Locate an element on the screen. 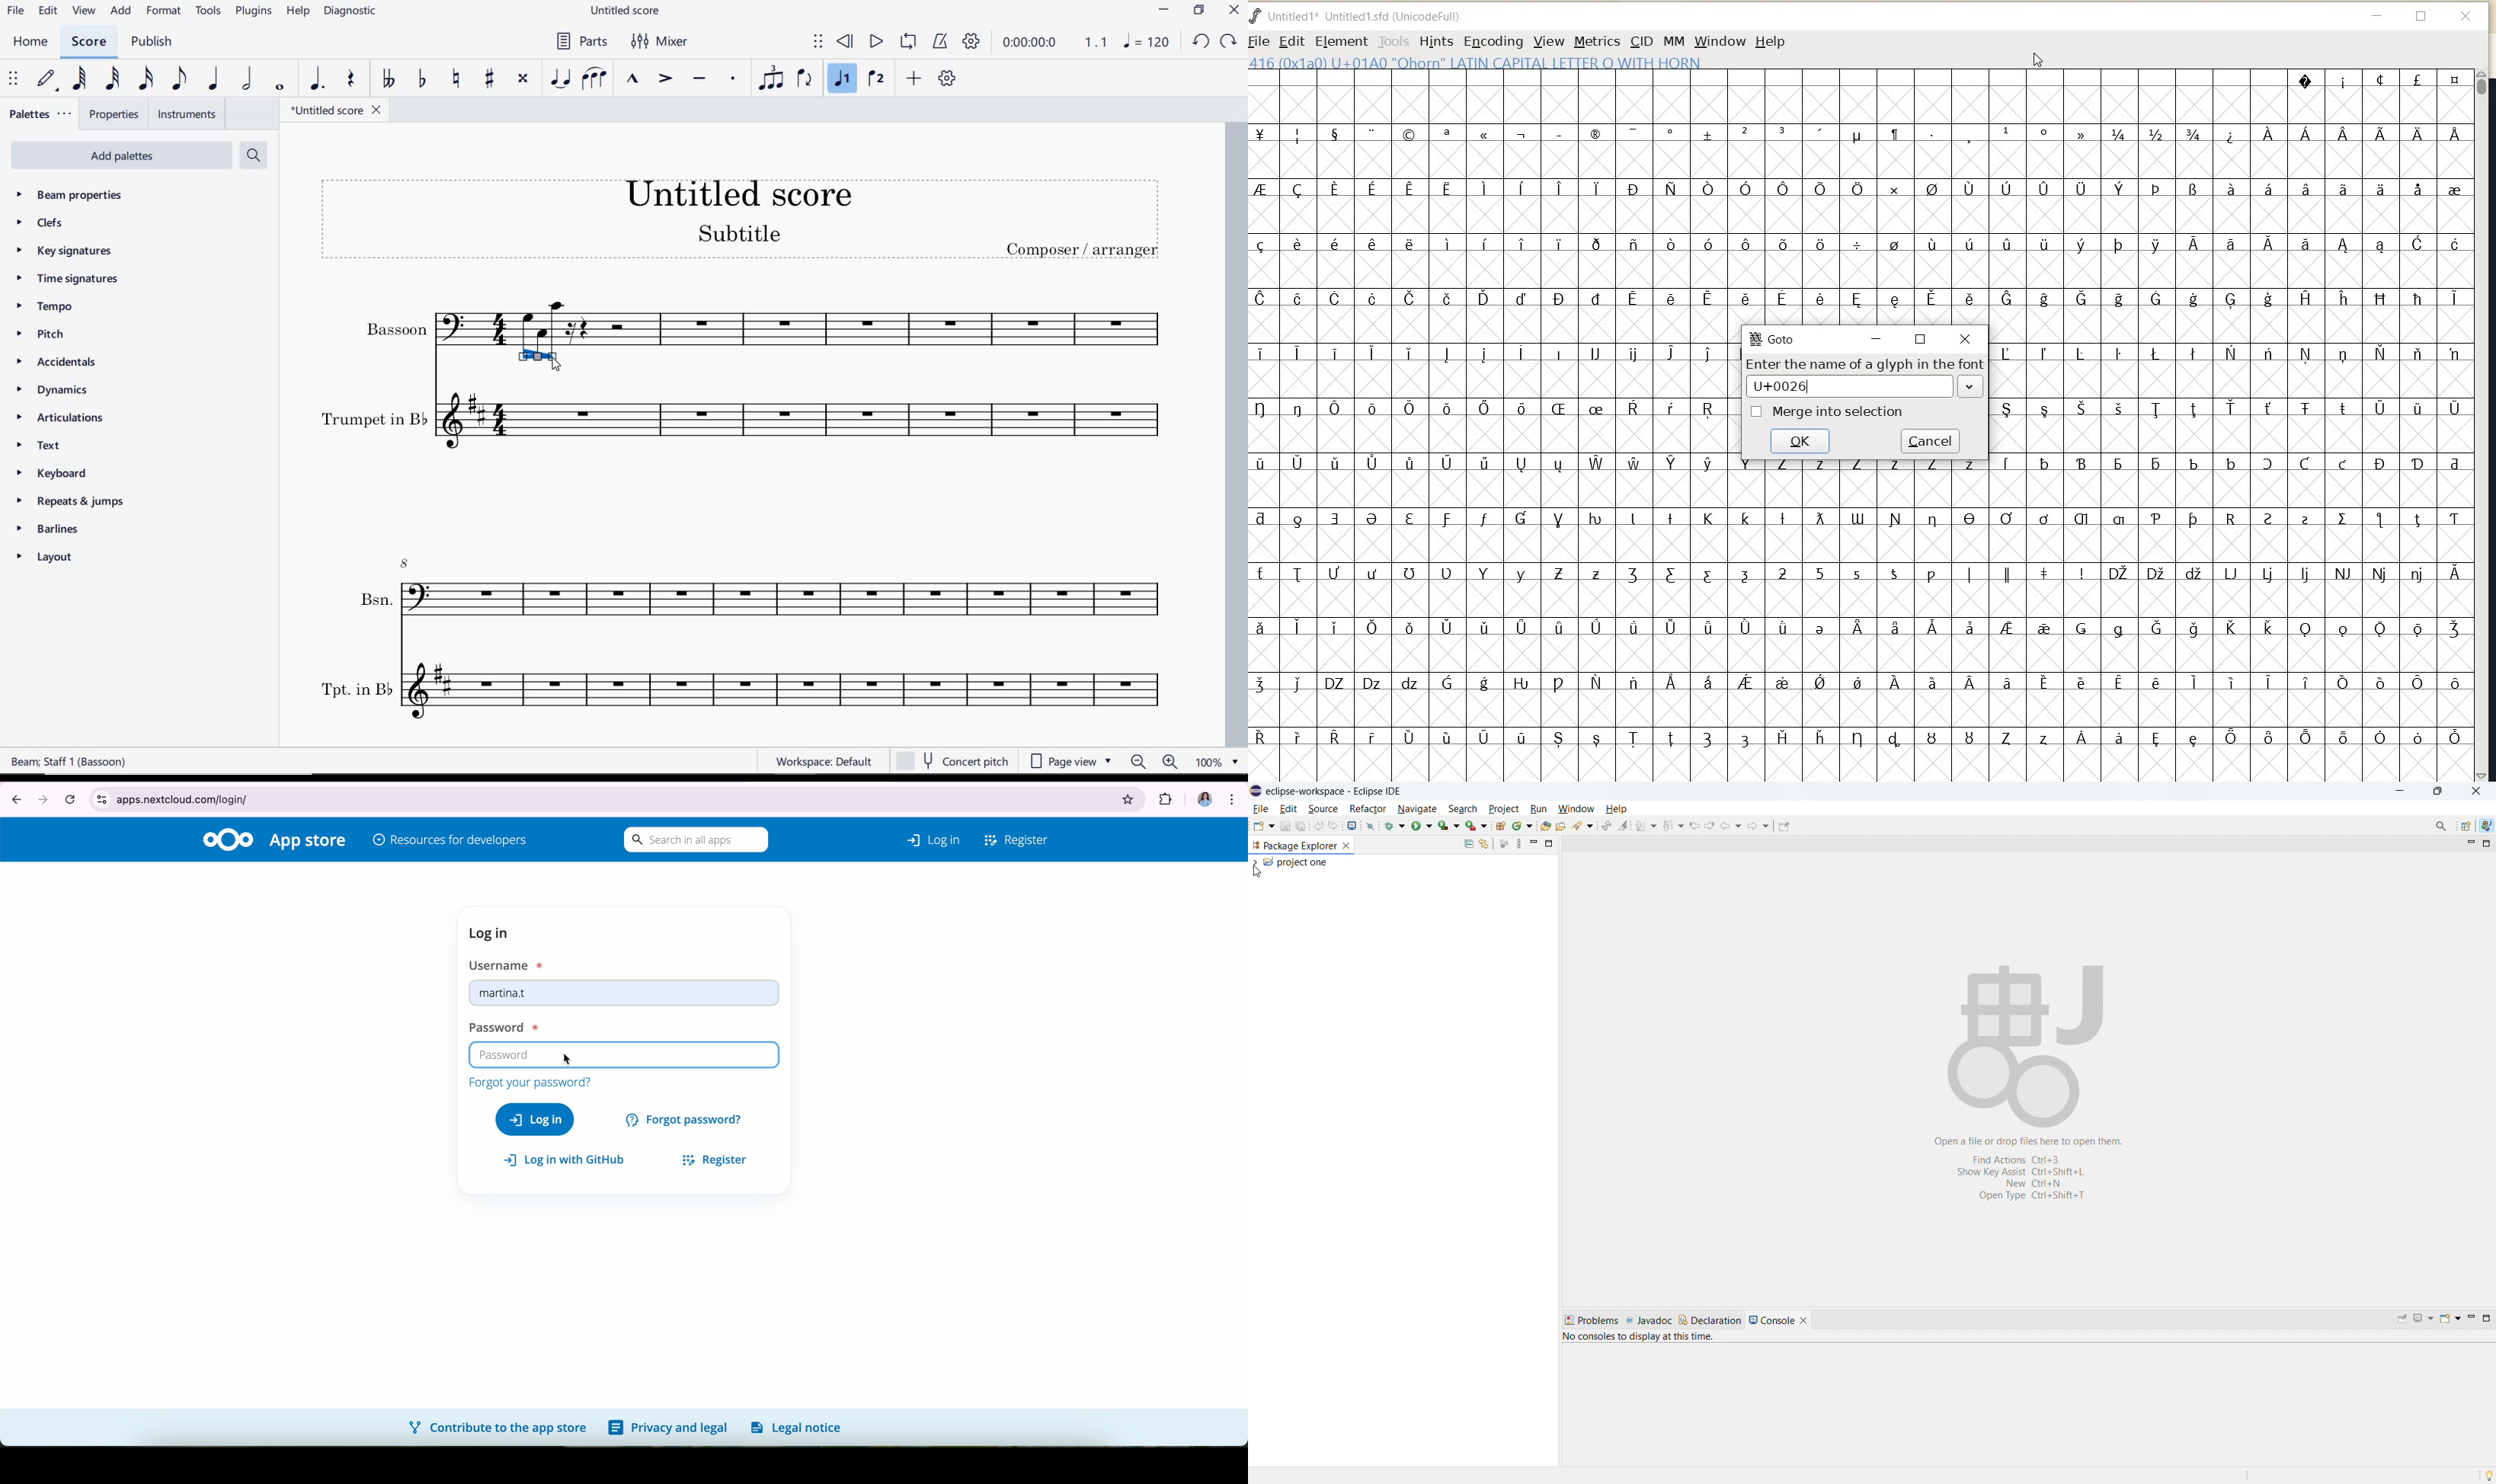  rest is located at coordinates (353, 79).